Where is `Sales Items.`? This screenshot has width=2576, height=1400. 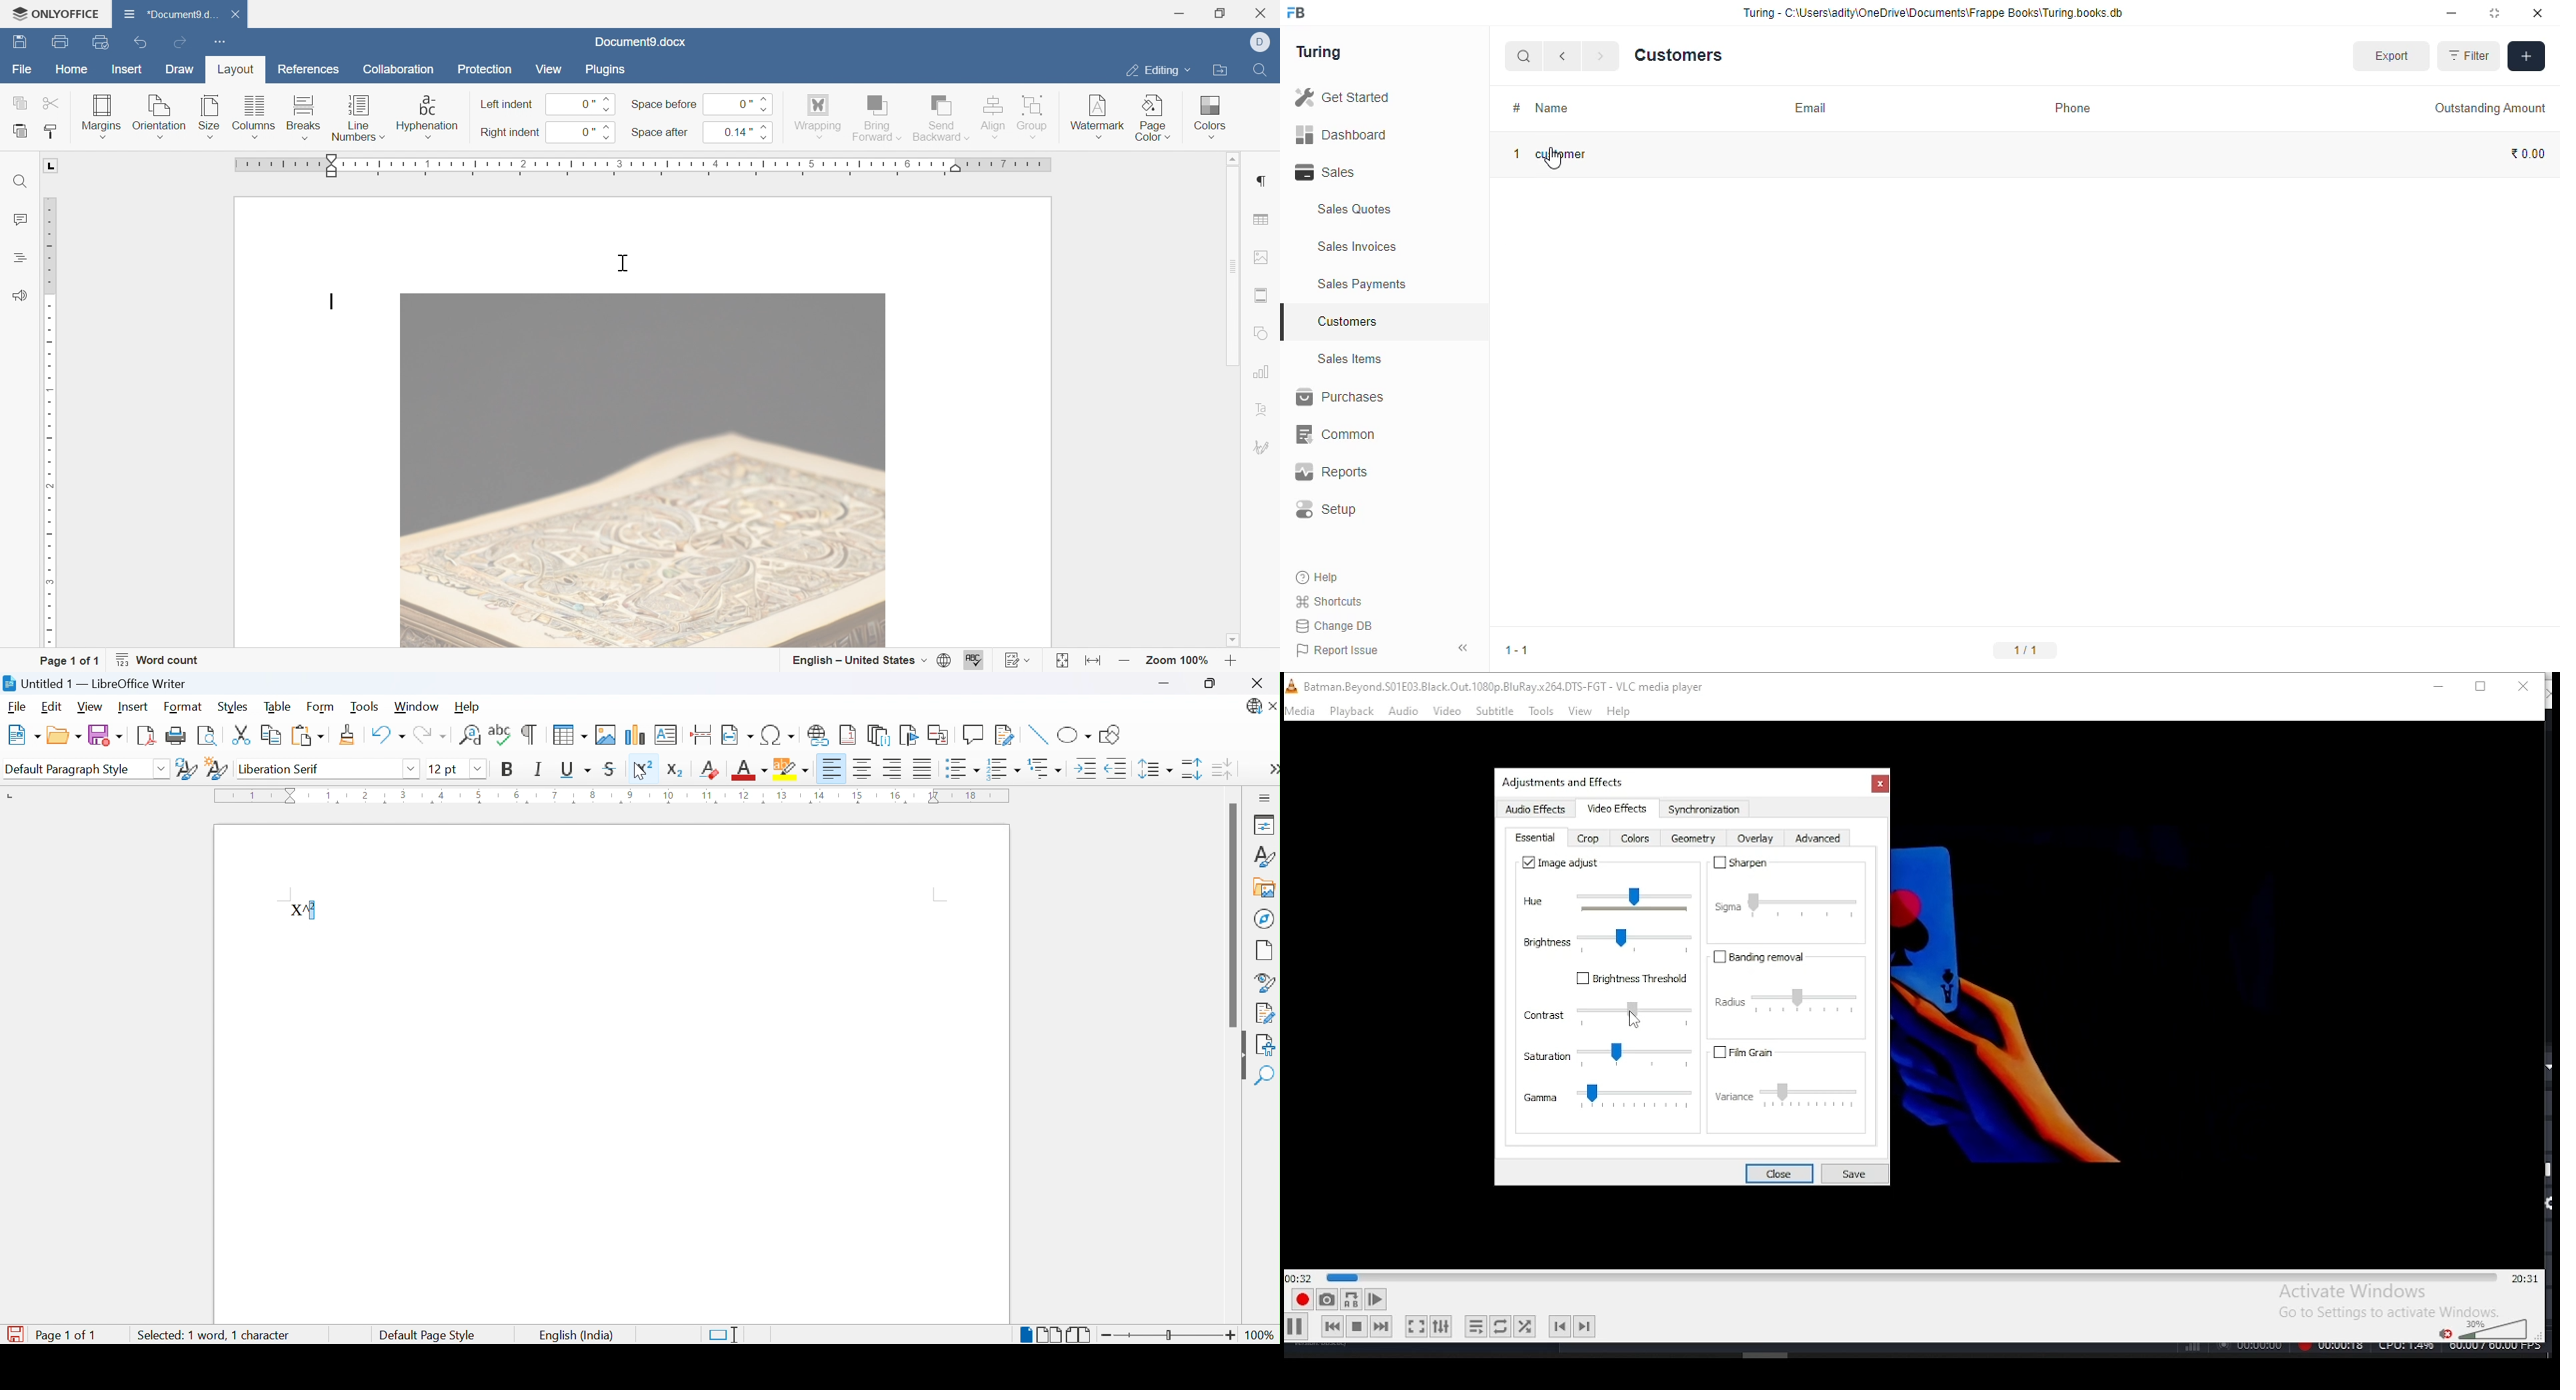
Sales Items. is located at coordinates (1384, 360).